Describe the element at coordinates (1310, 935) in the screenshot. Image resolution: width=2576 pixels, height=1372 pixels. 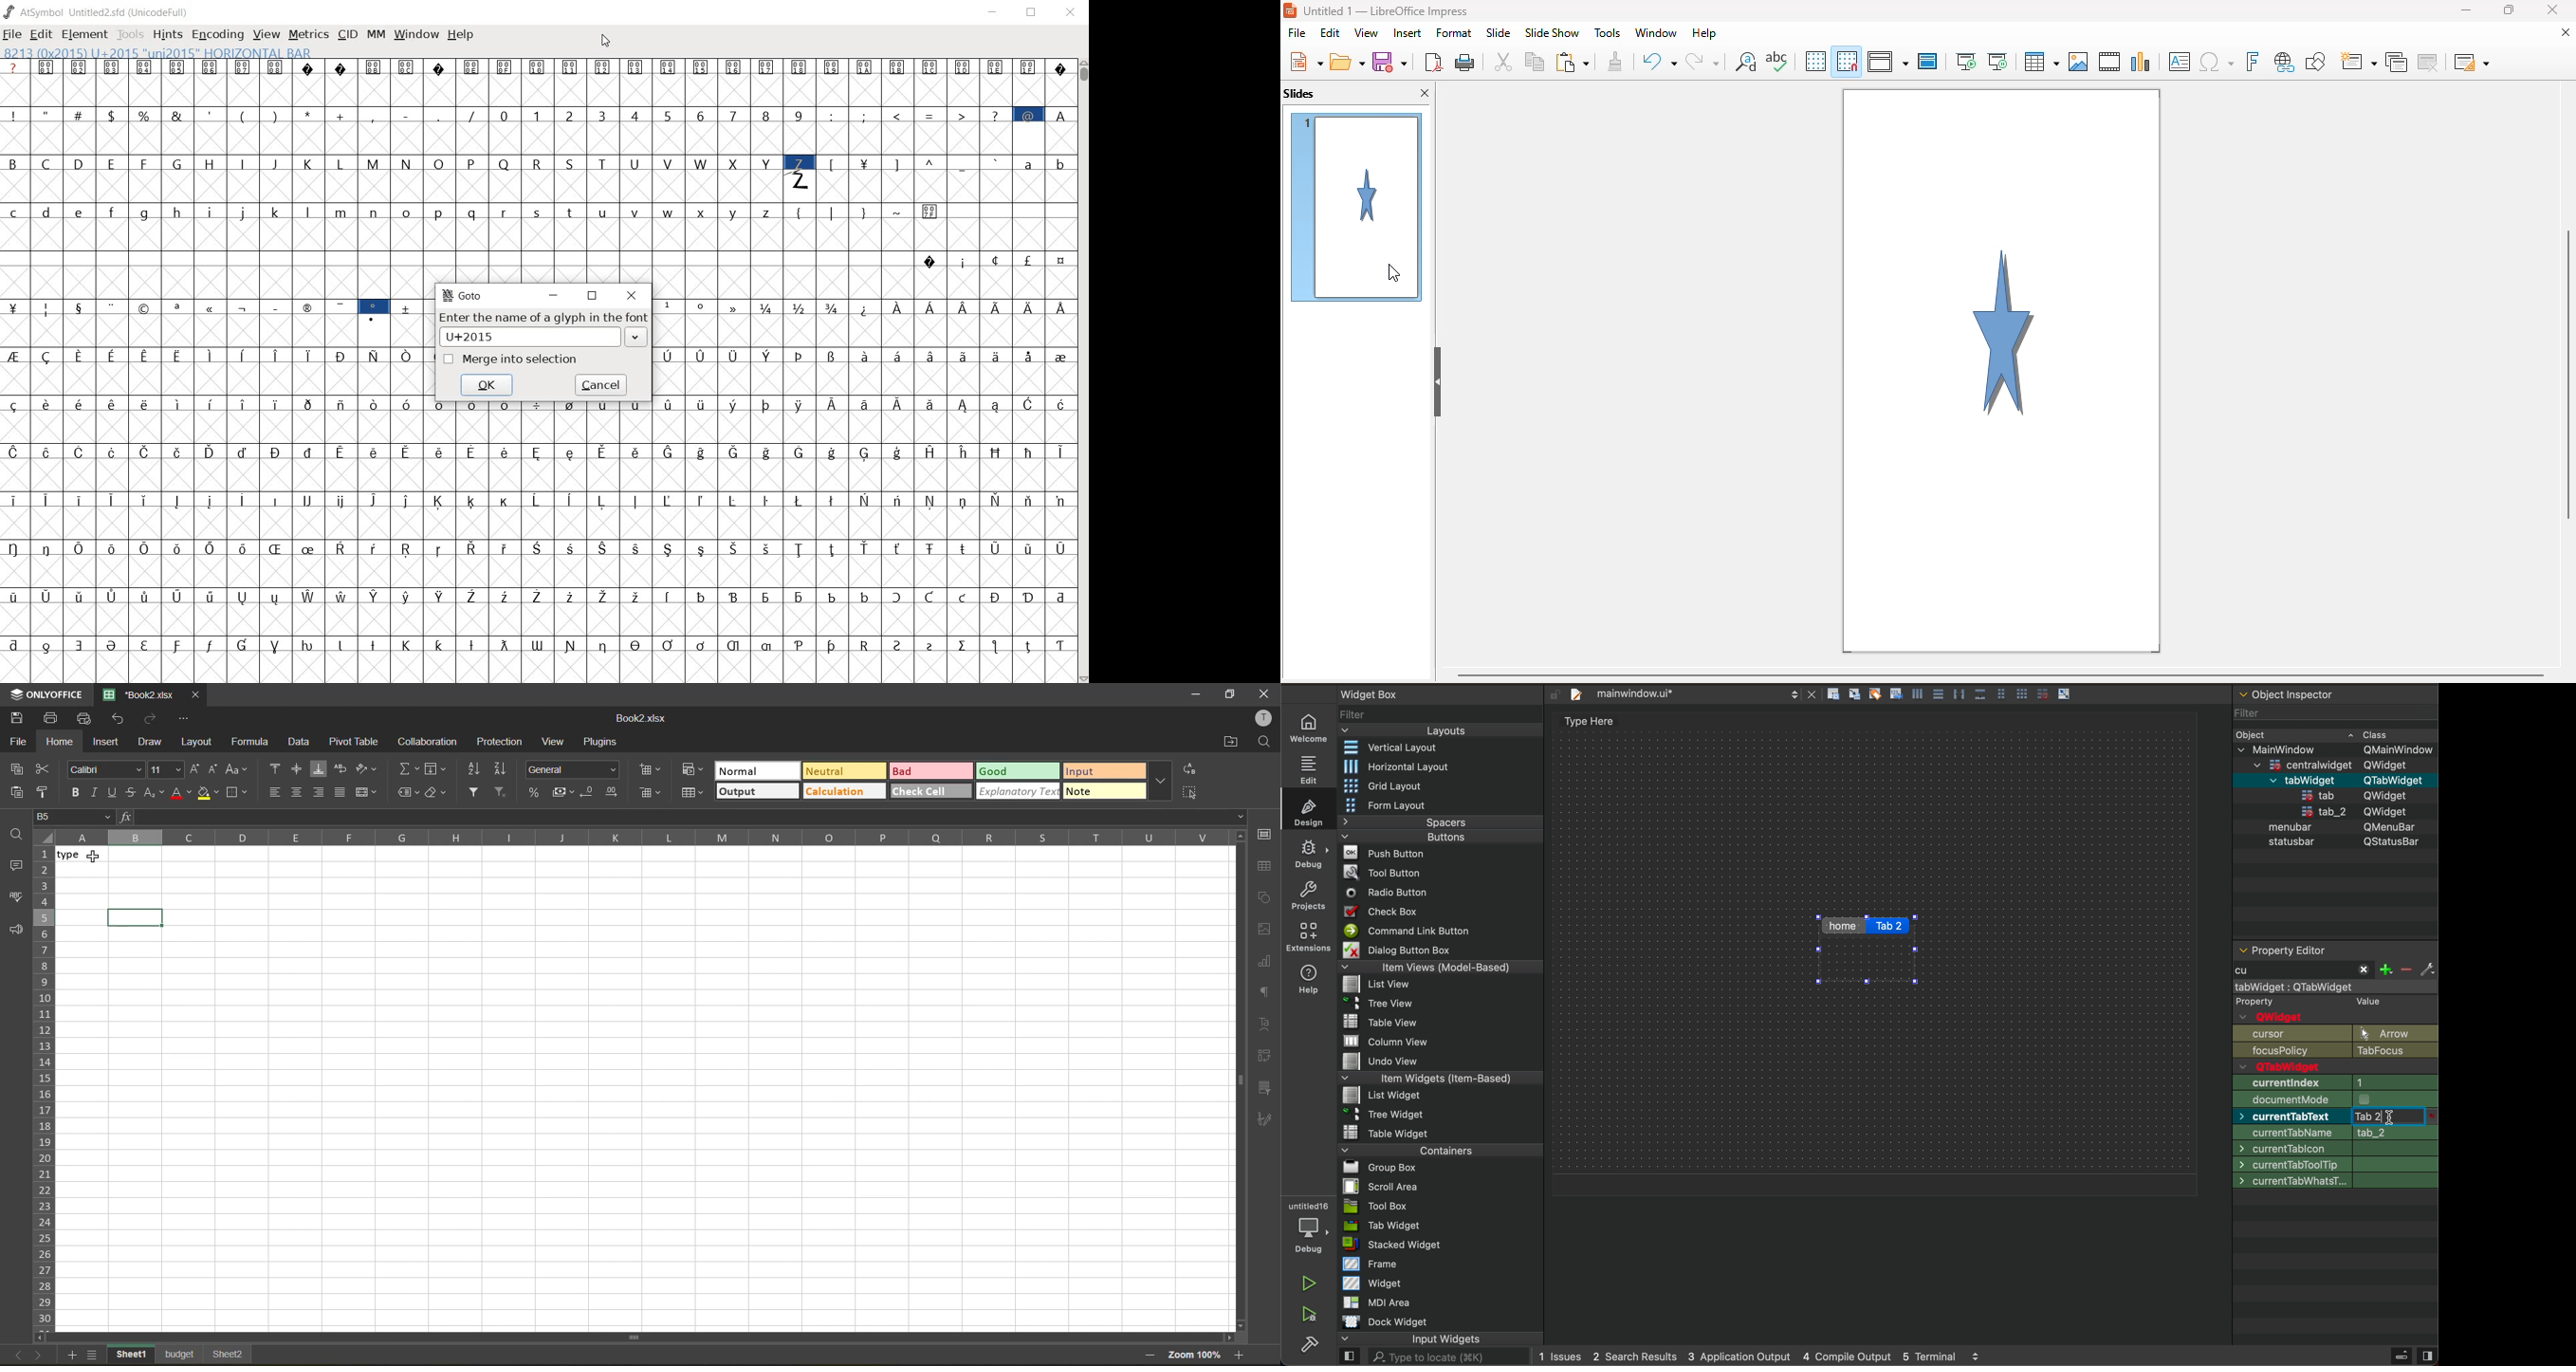
I see `extensions` at that location.